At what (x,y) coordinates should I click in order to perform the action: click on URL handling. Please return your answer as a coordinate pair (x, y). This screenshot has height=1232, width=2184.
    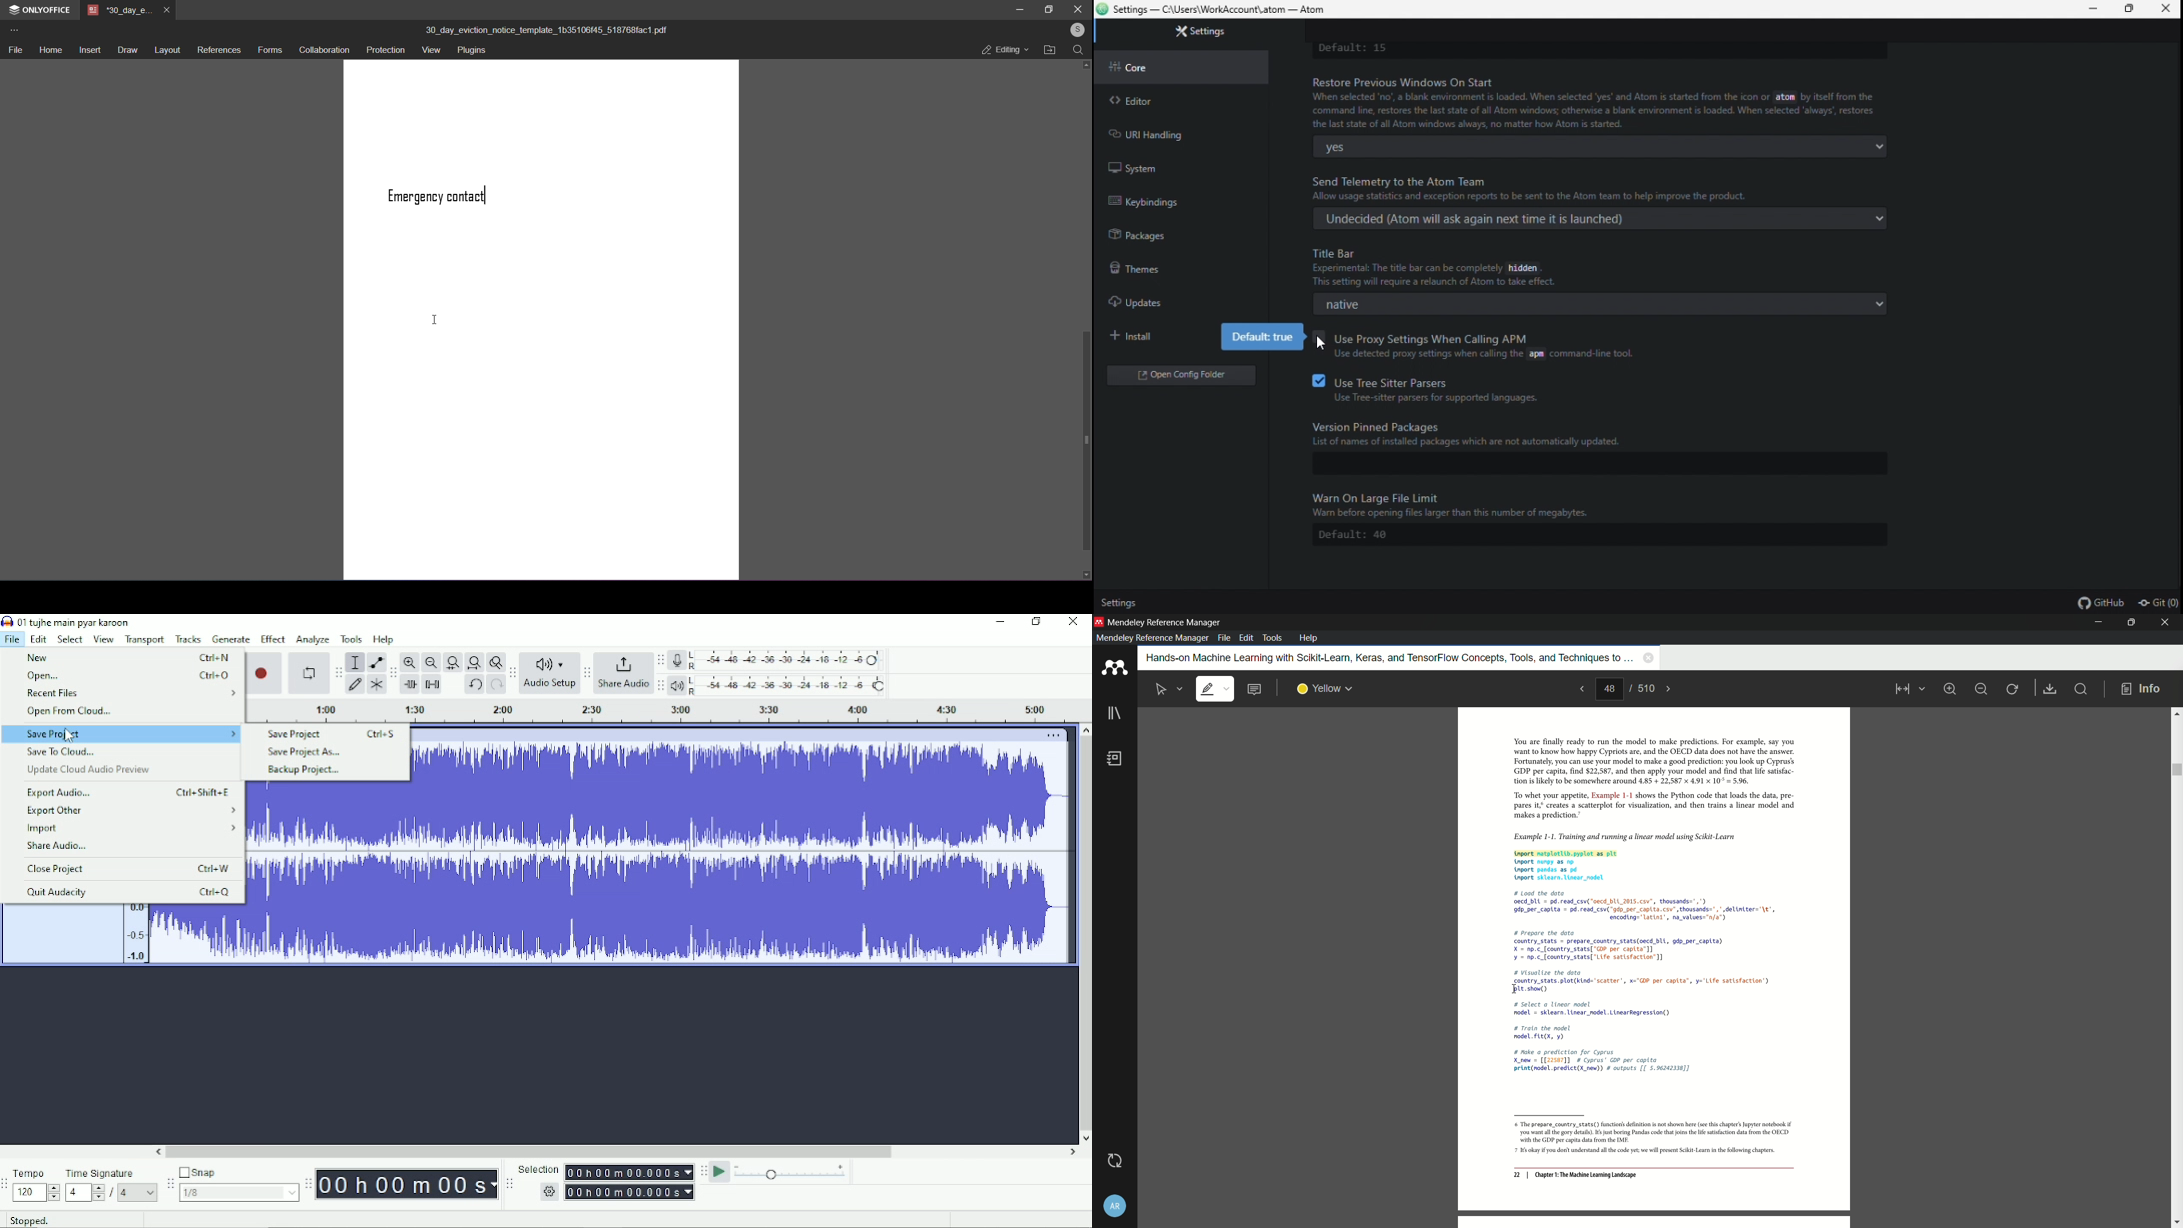
    Looking at the image, I should click on (1167, 133).